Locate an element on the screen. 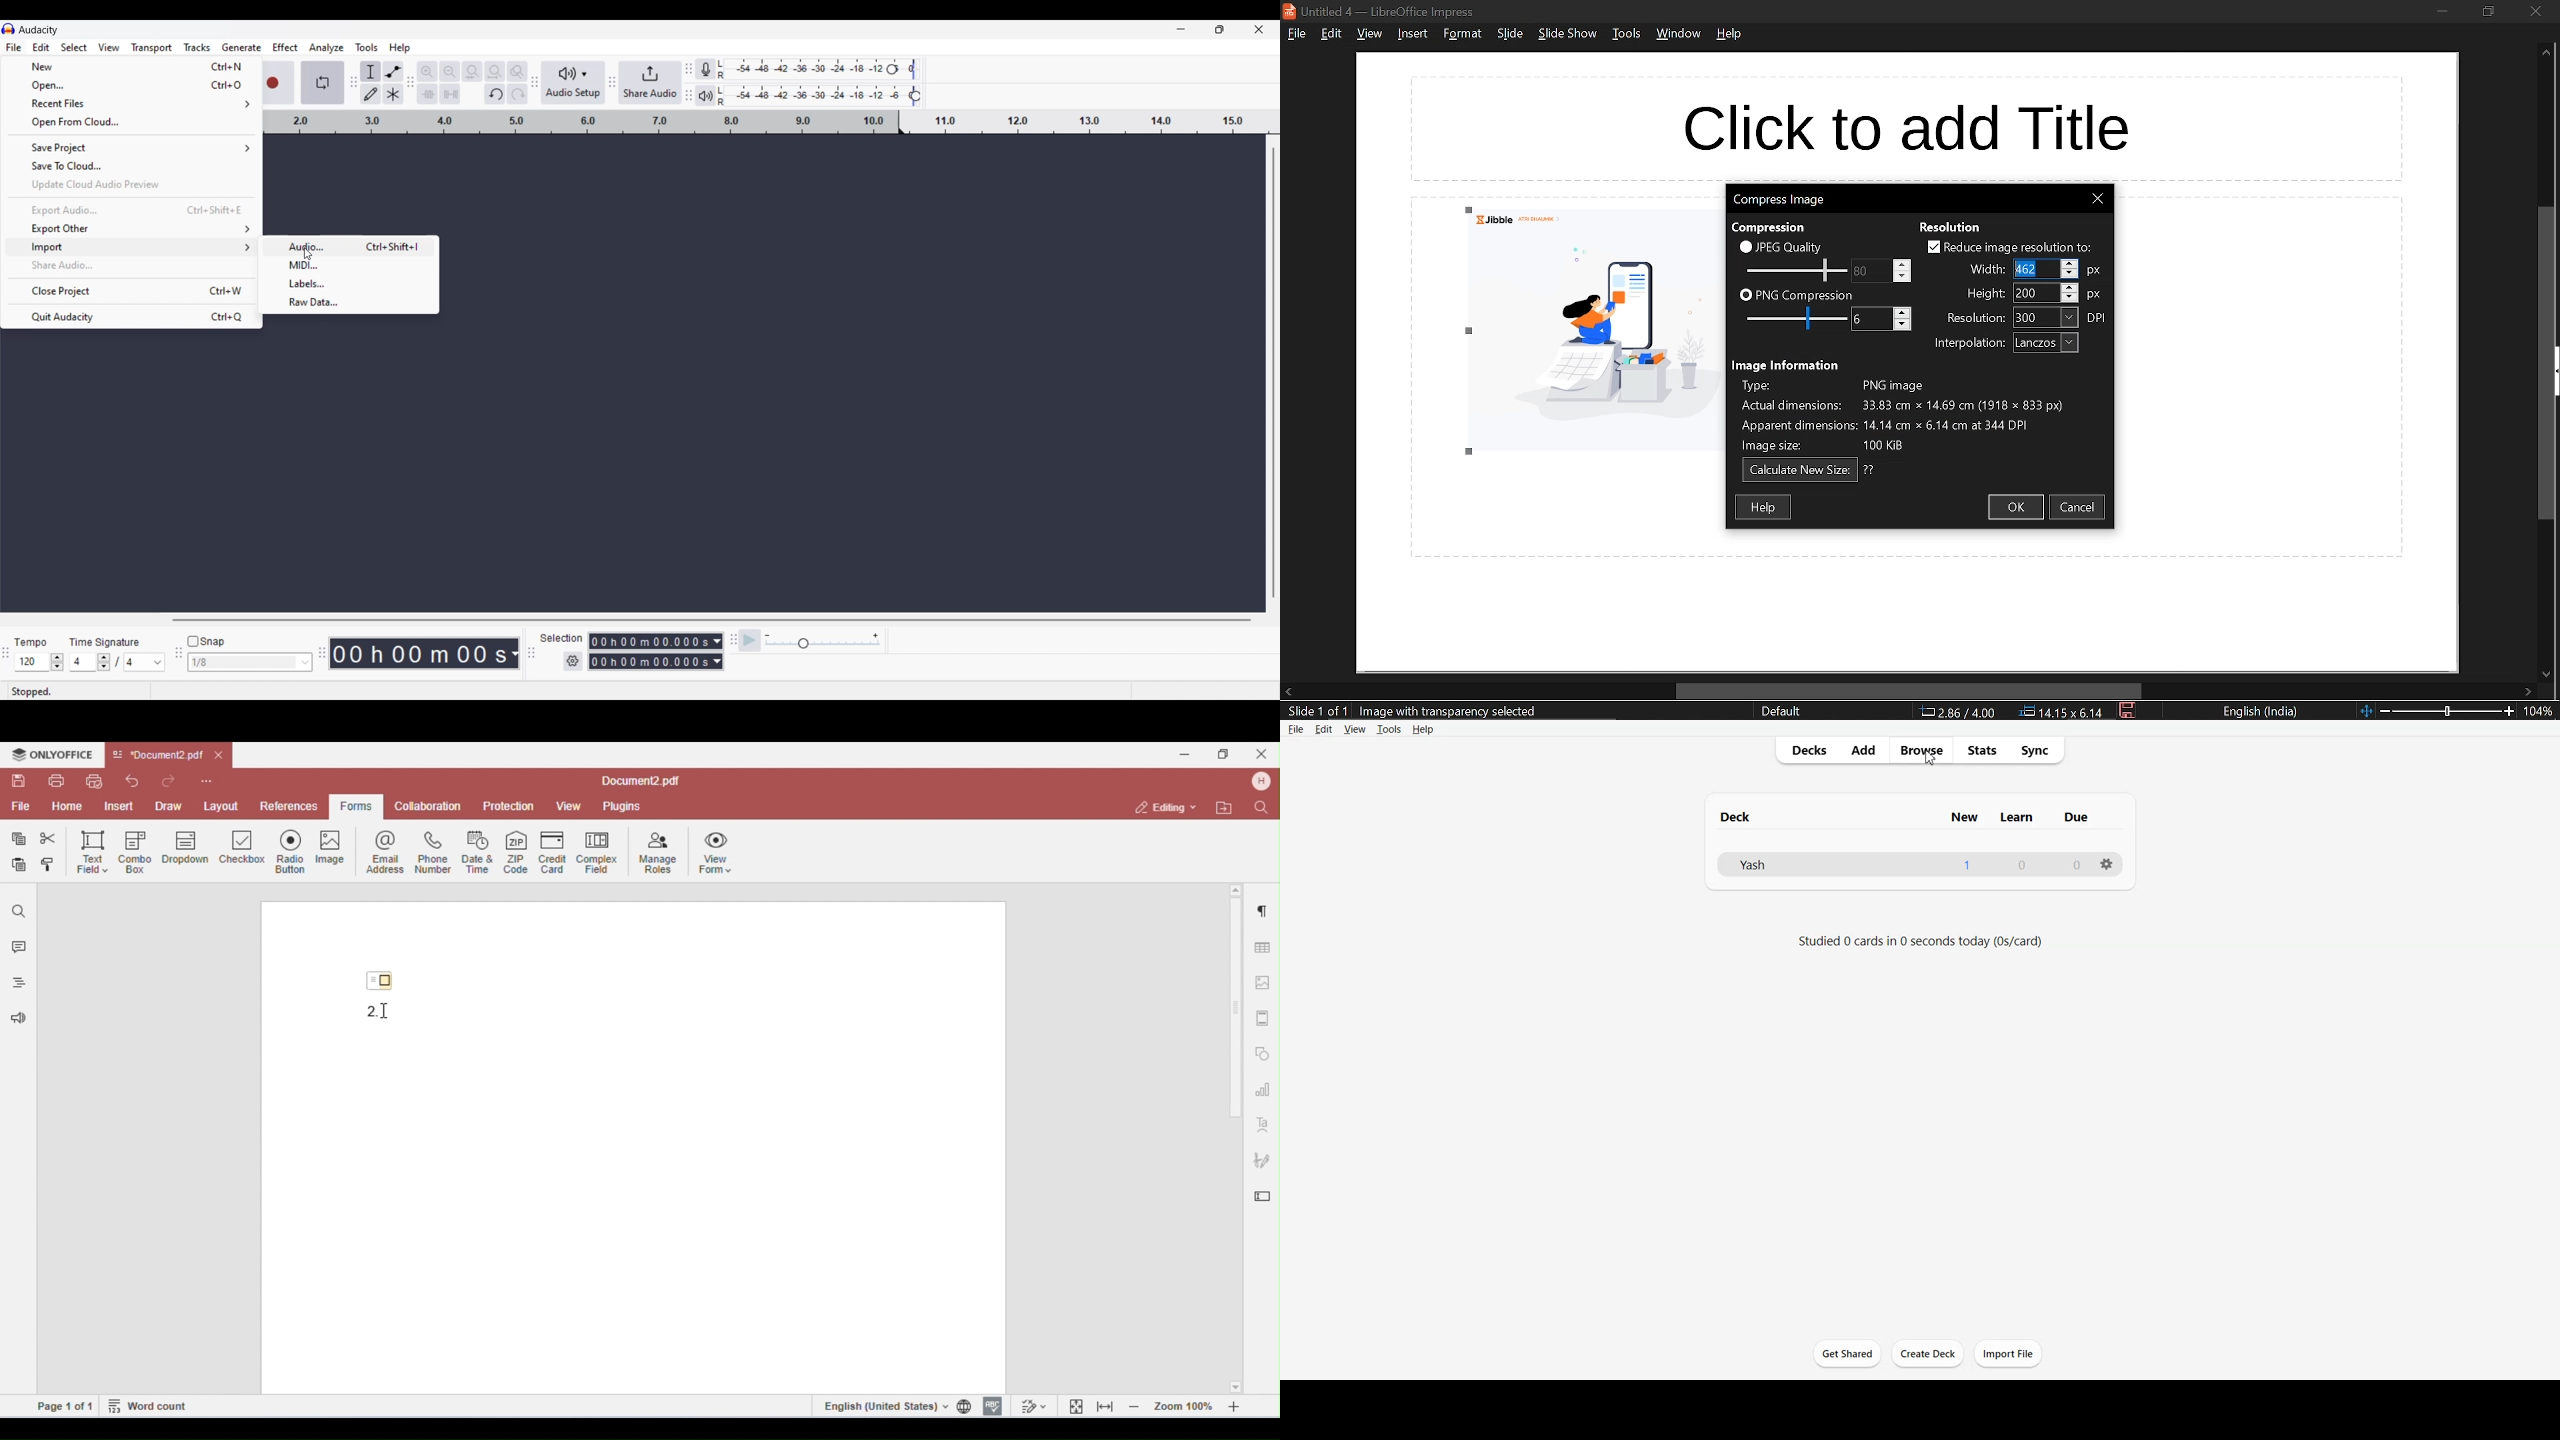 This screenshot has width=2576, height=1456. tools is located at coordinates (1626, 33).